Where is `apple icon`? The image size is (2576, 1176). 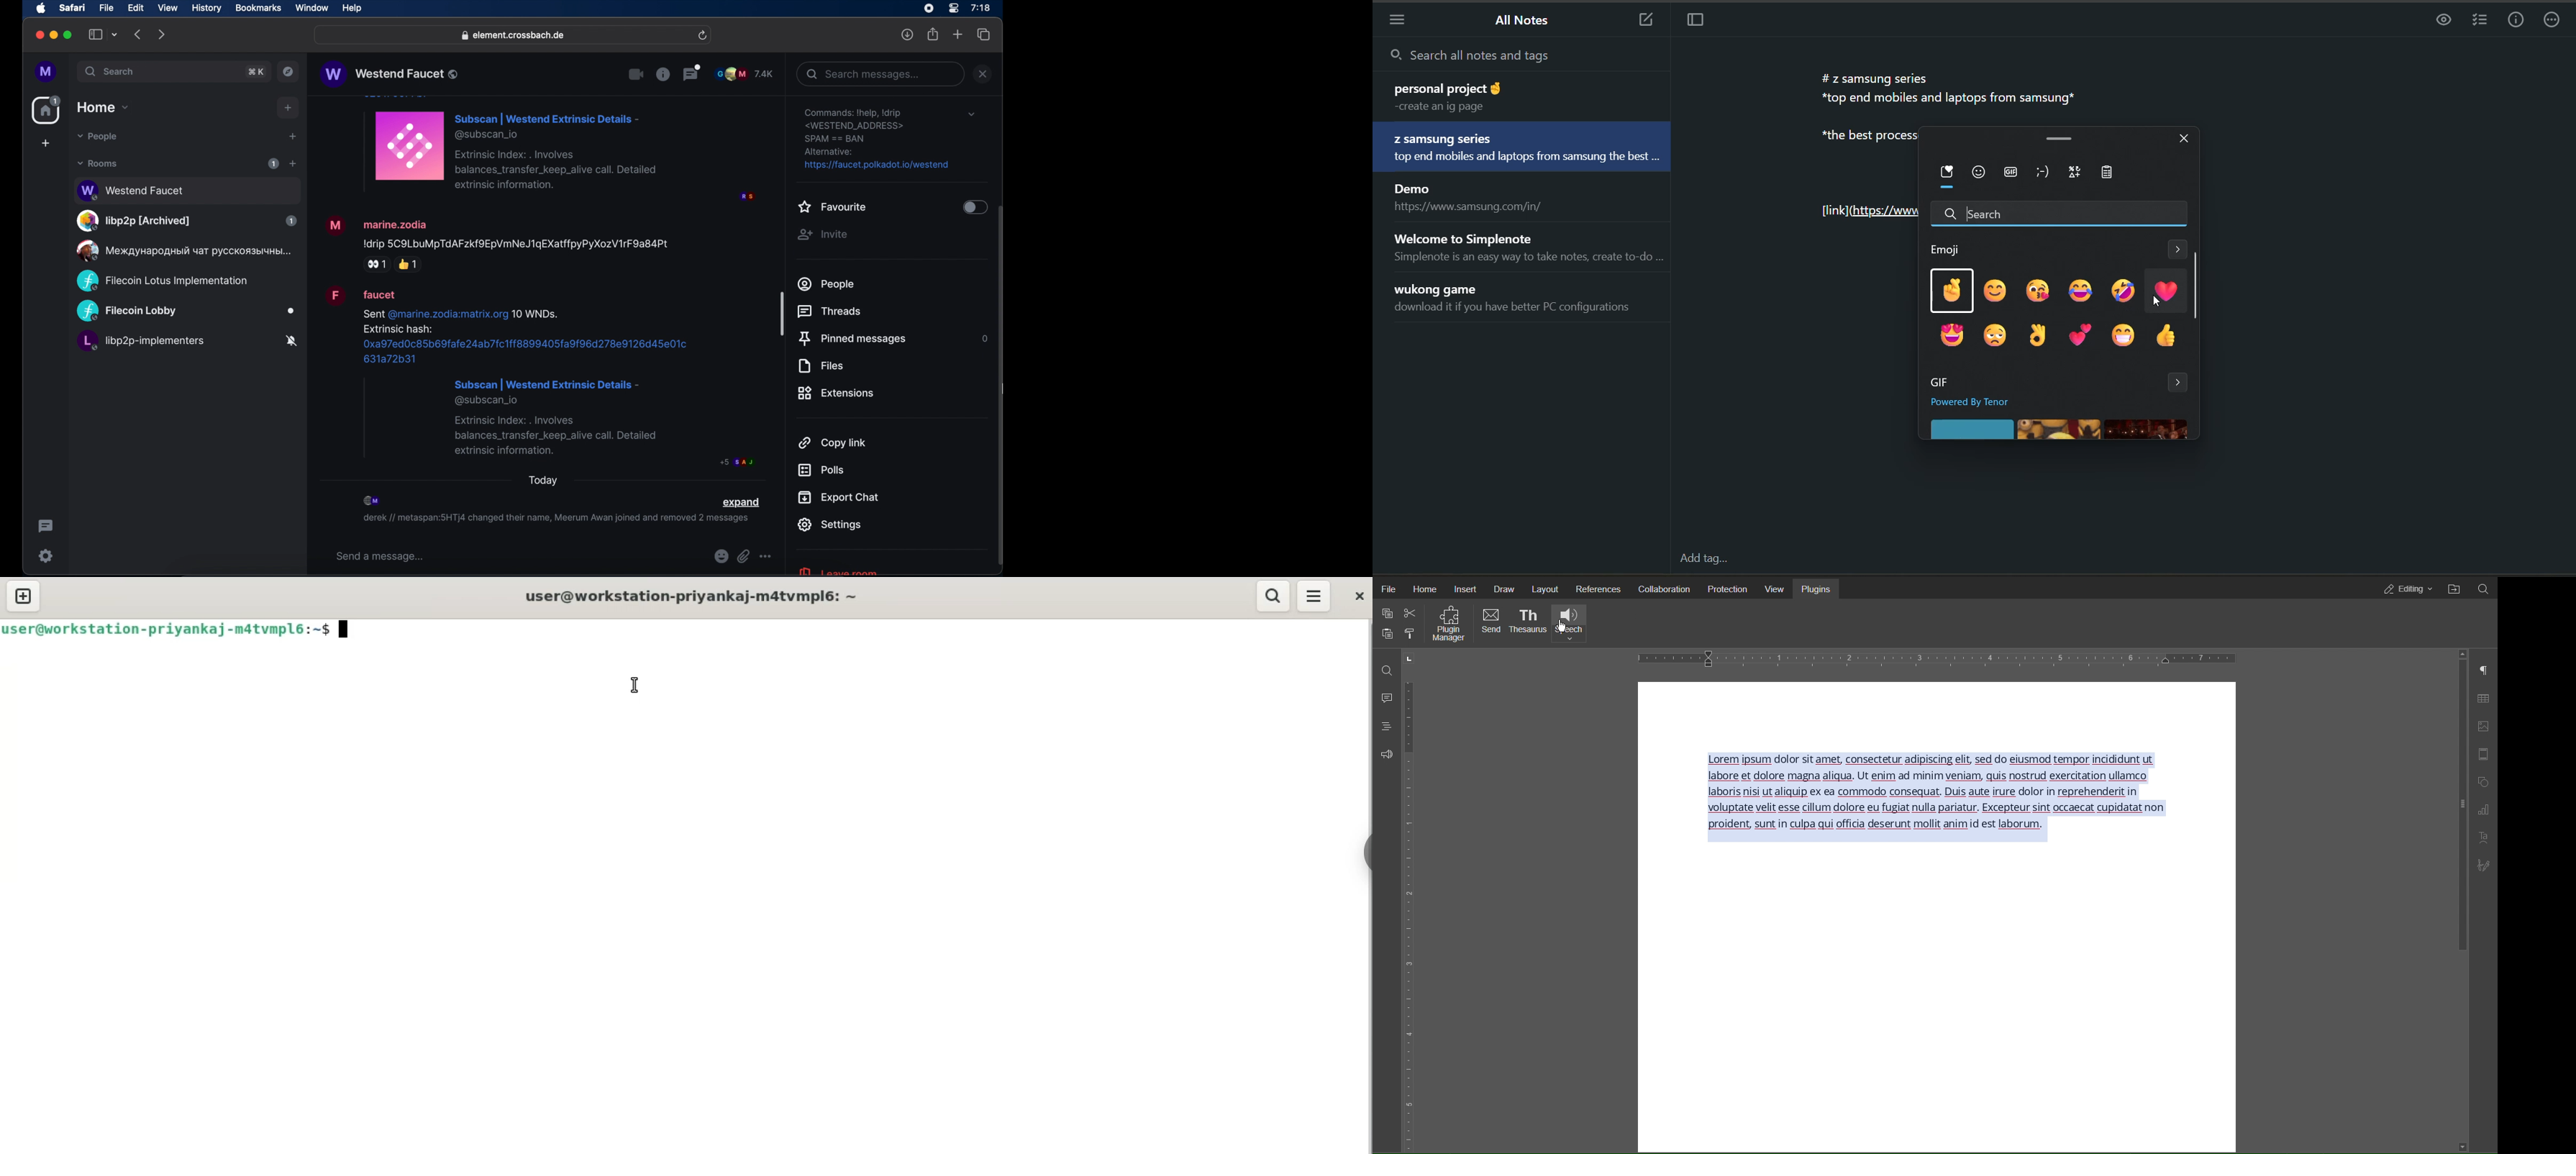
apple icon is located at coordinates (41, 9).